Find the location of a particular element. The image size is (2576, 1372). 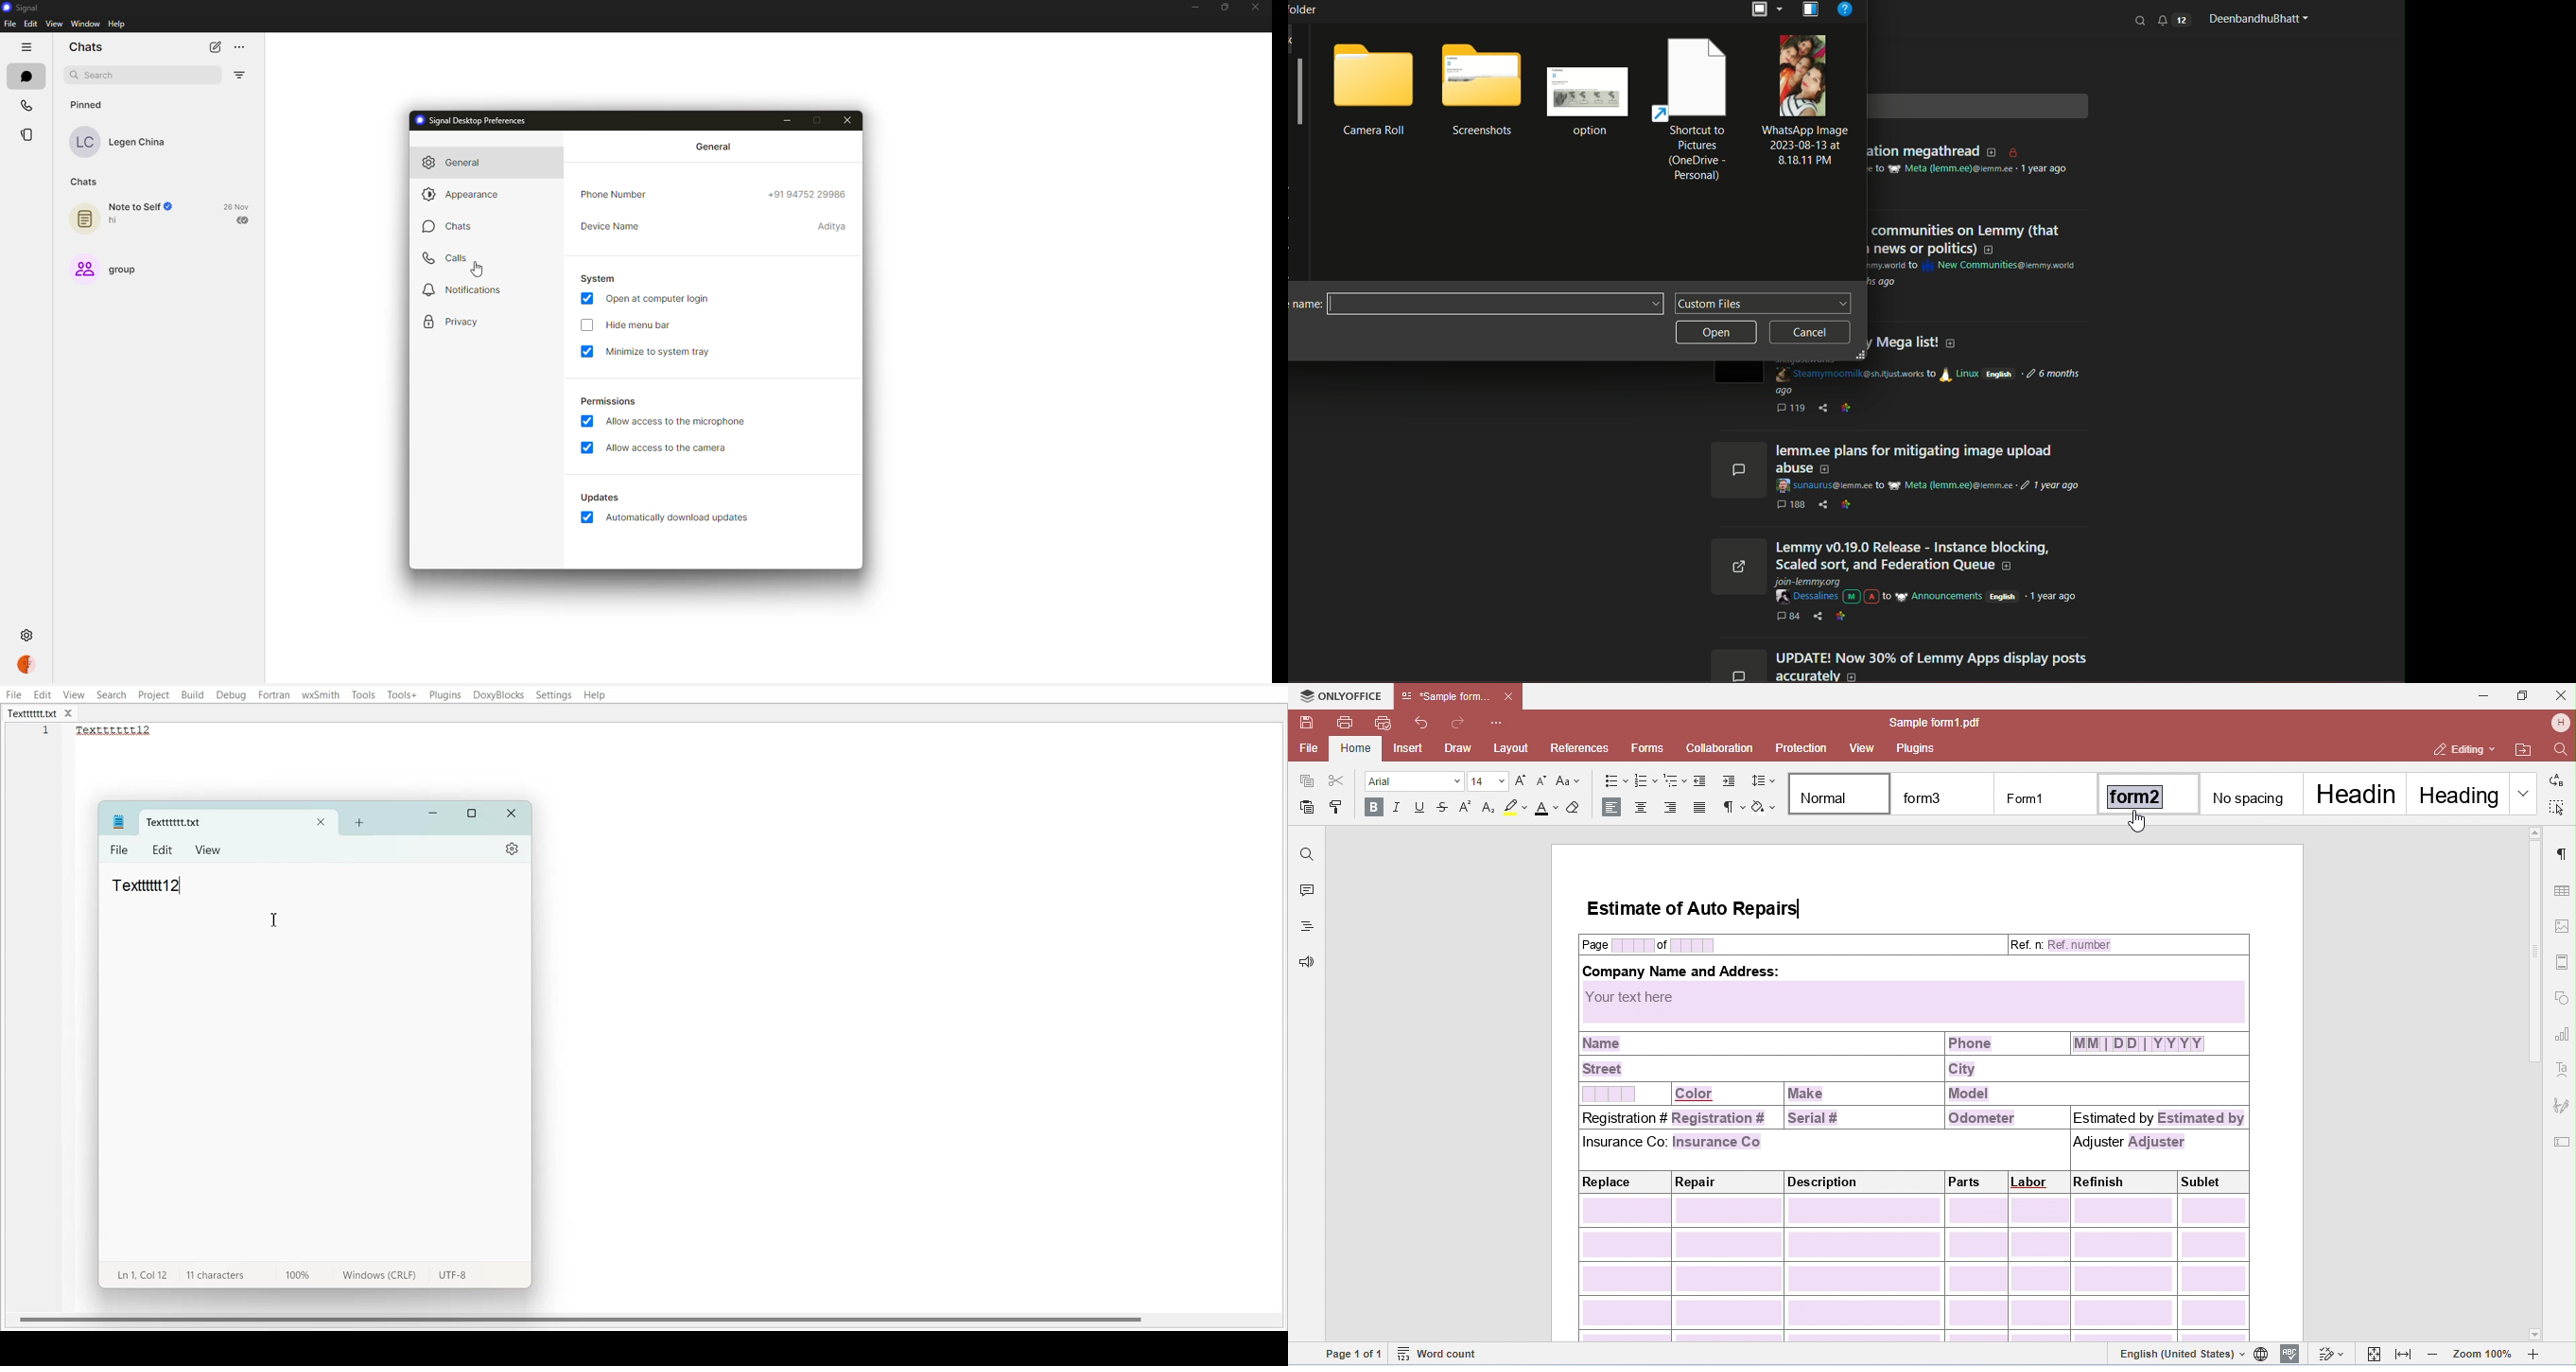

open is located at coordinates (1717, 334).